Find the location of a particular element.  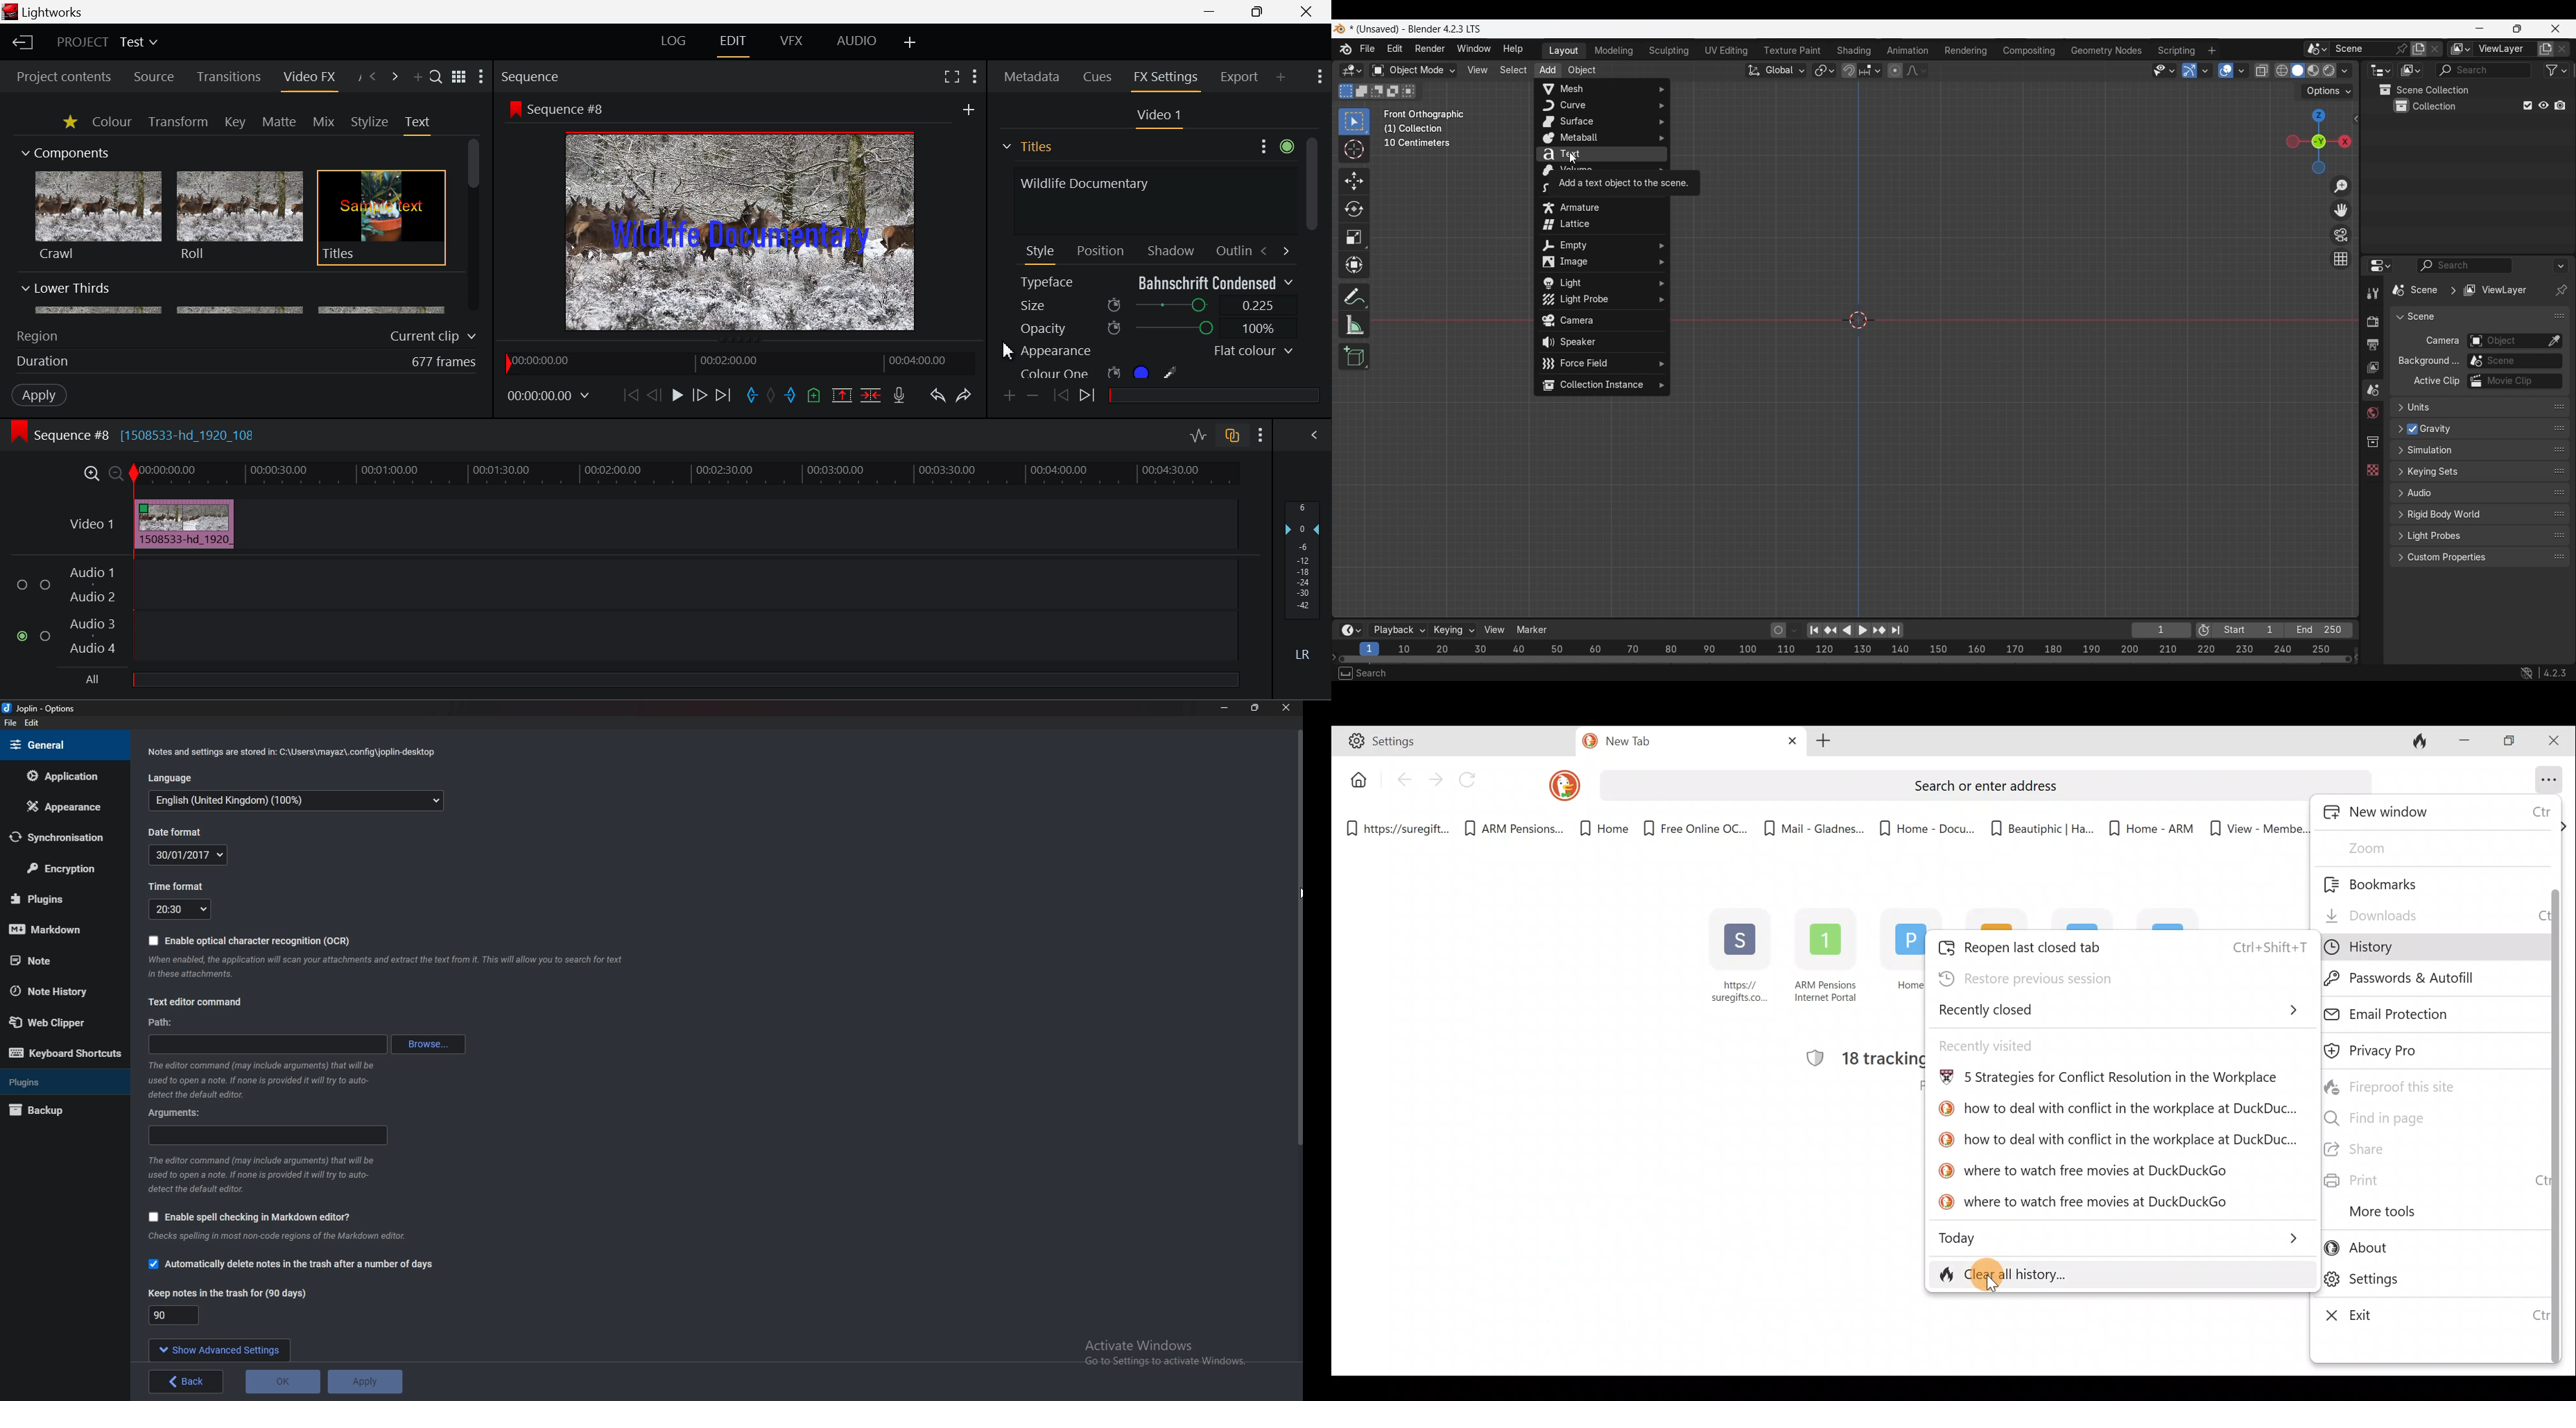

Output is located at coordinates (2372, 345).